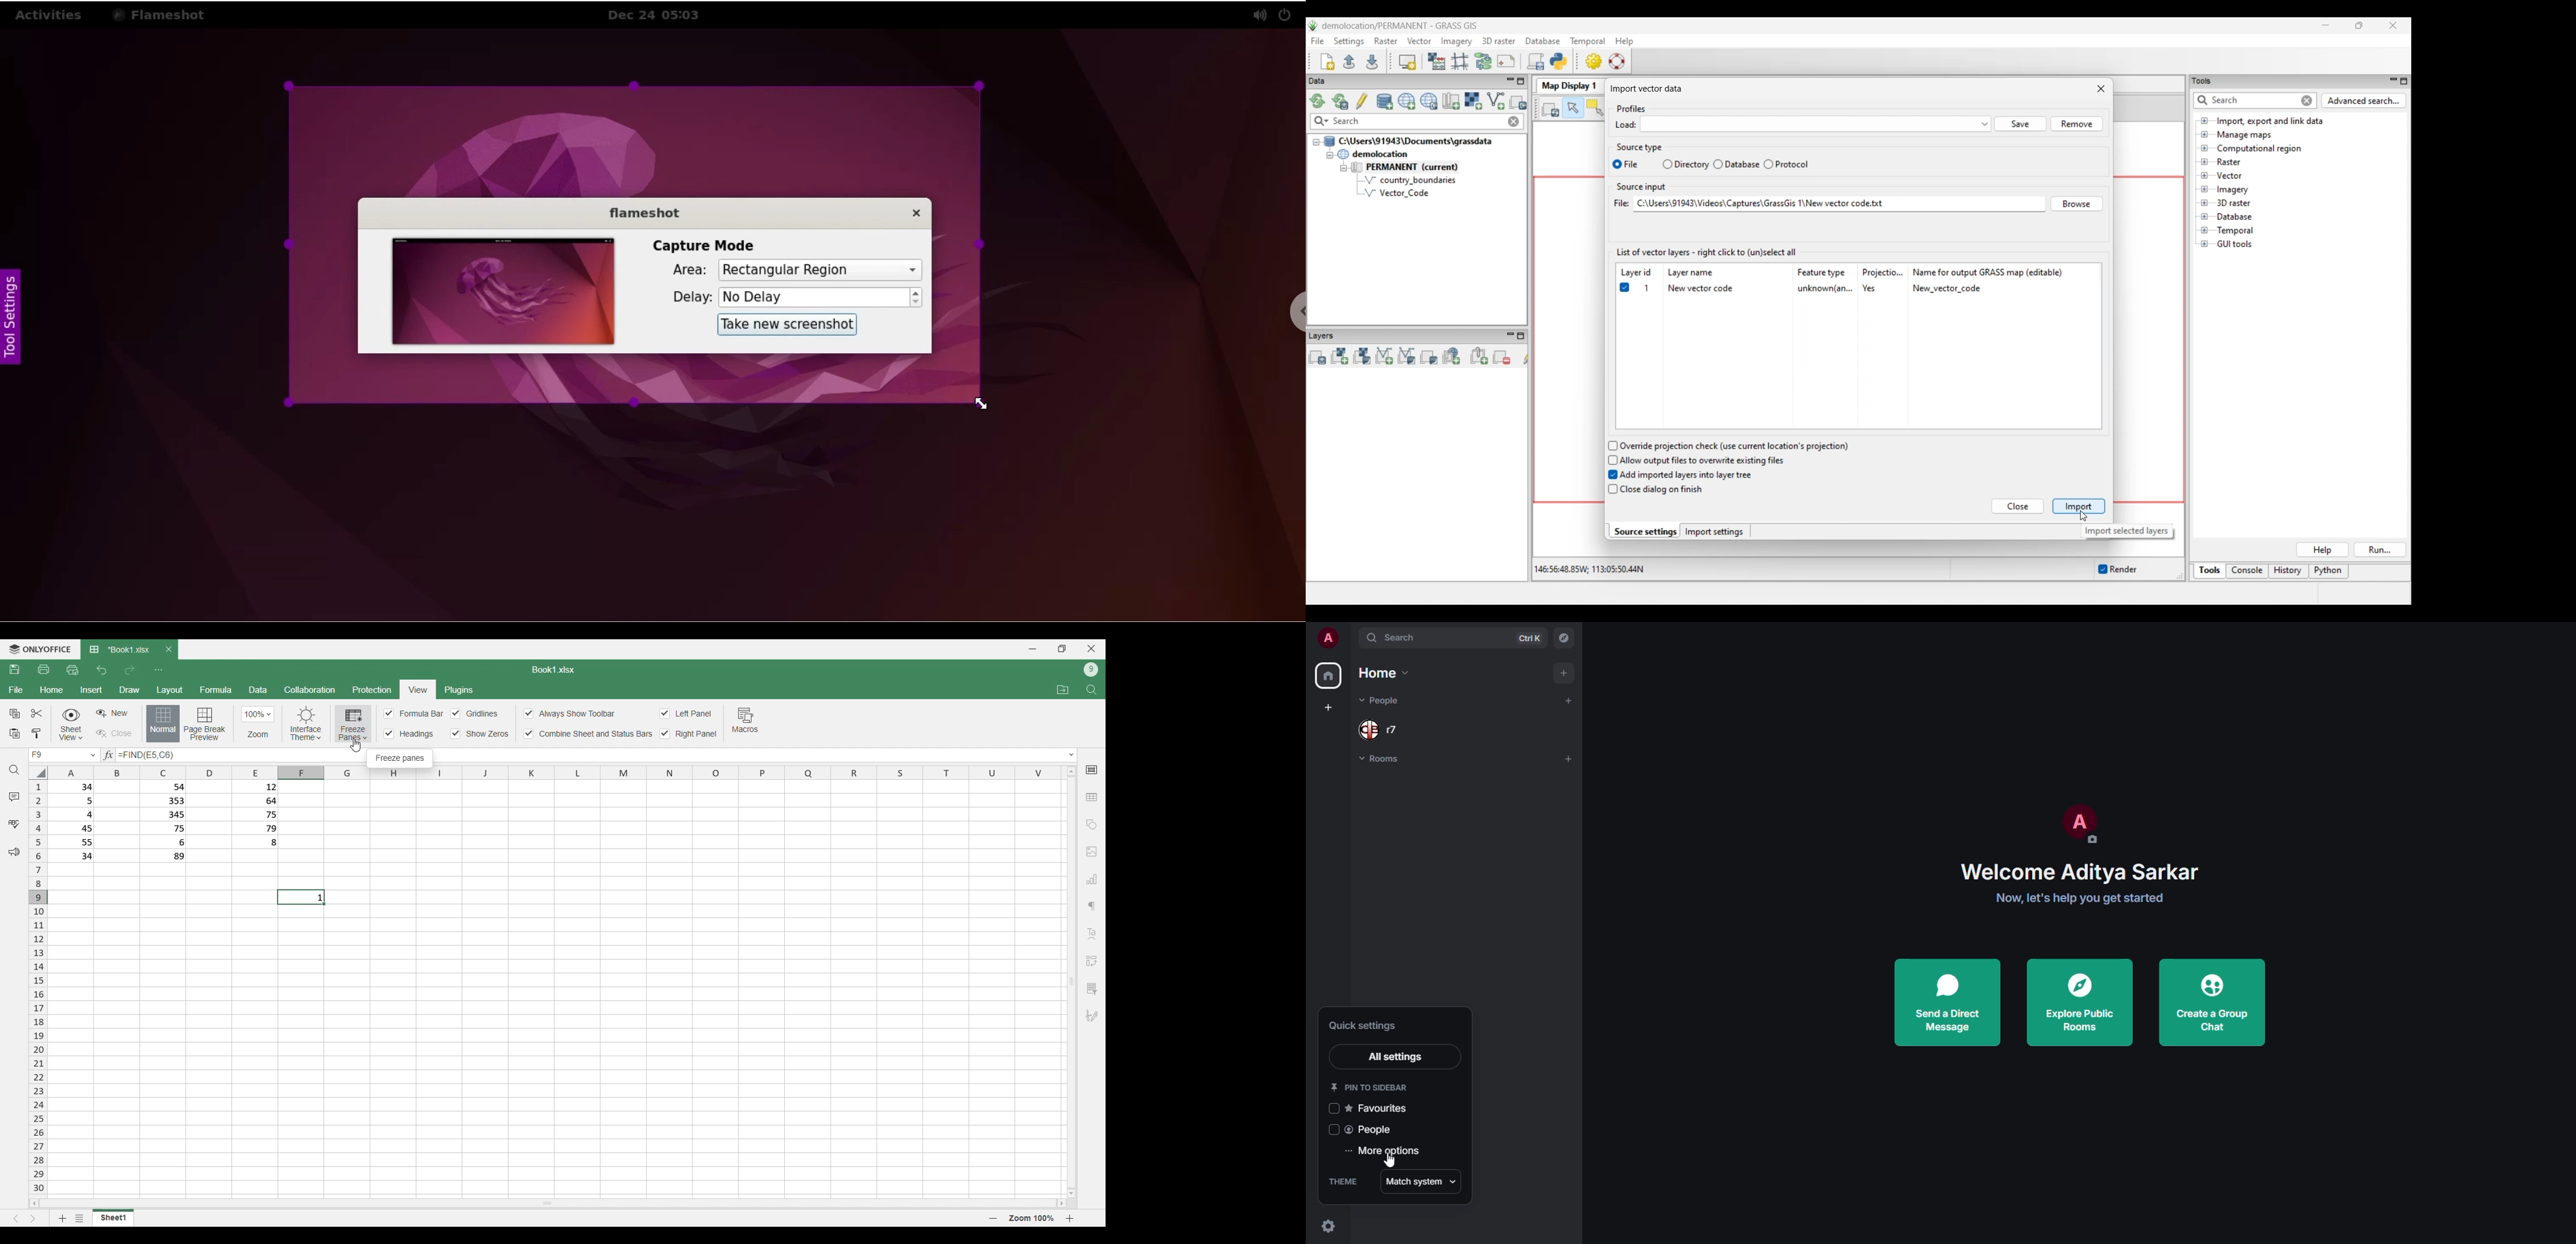  I want to click on flameshot options, so click(163, 14).